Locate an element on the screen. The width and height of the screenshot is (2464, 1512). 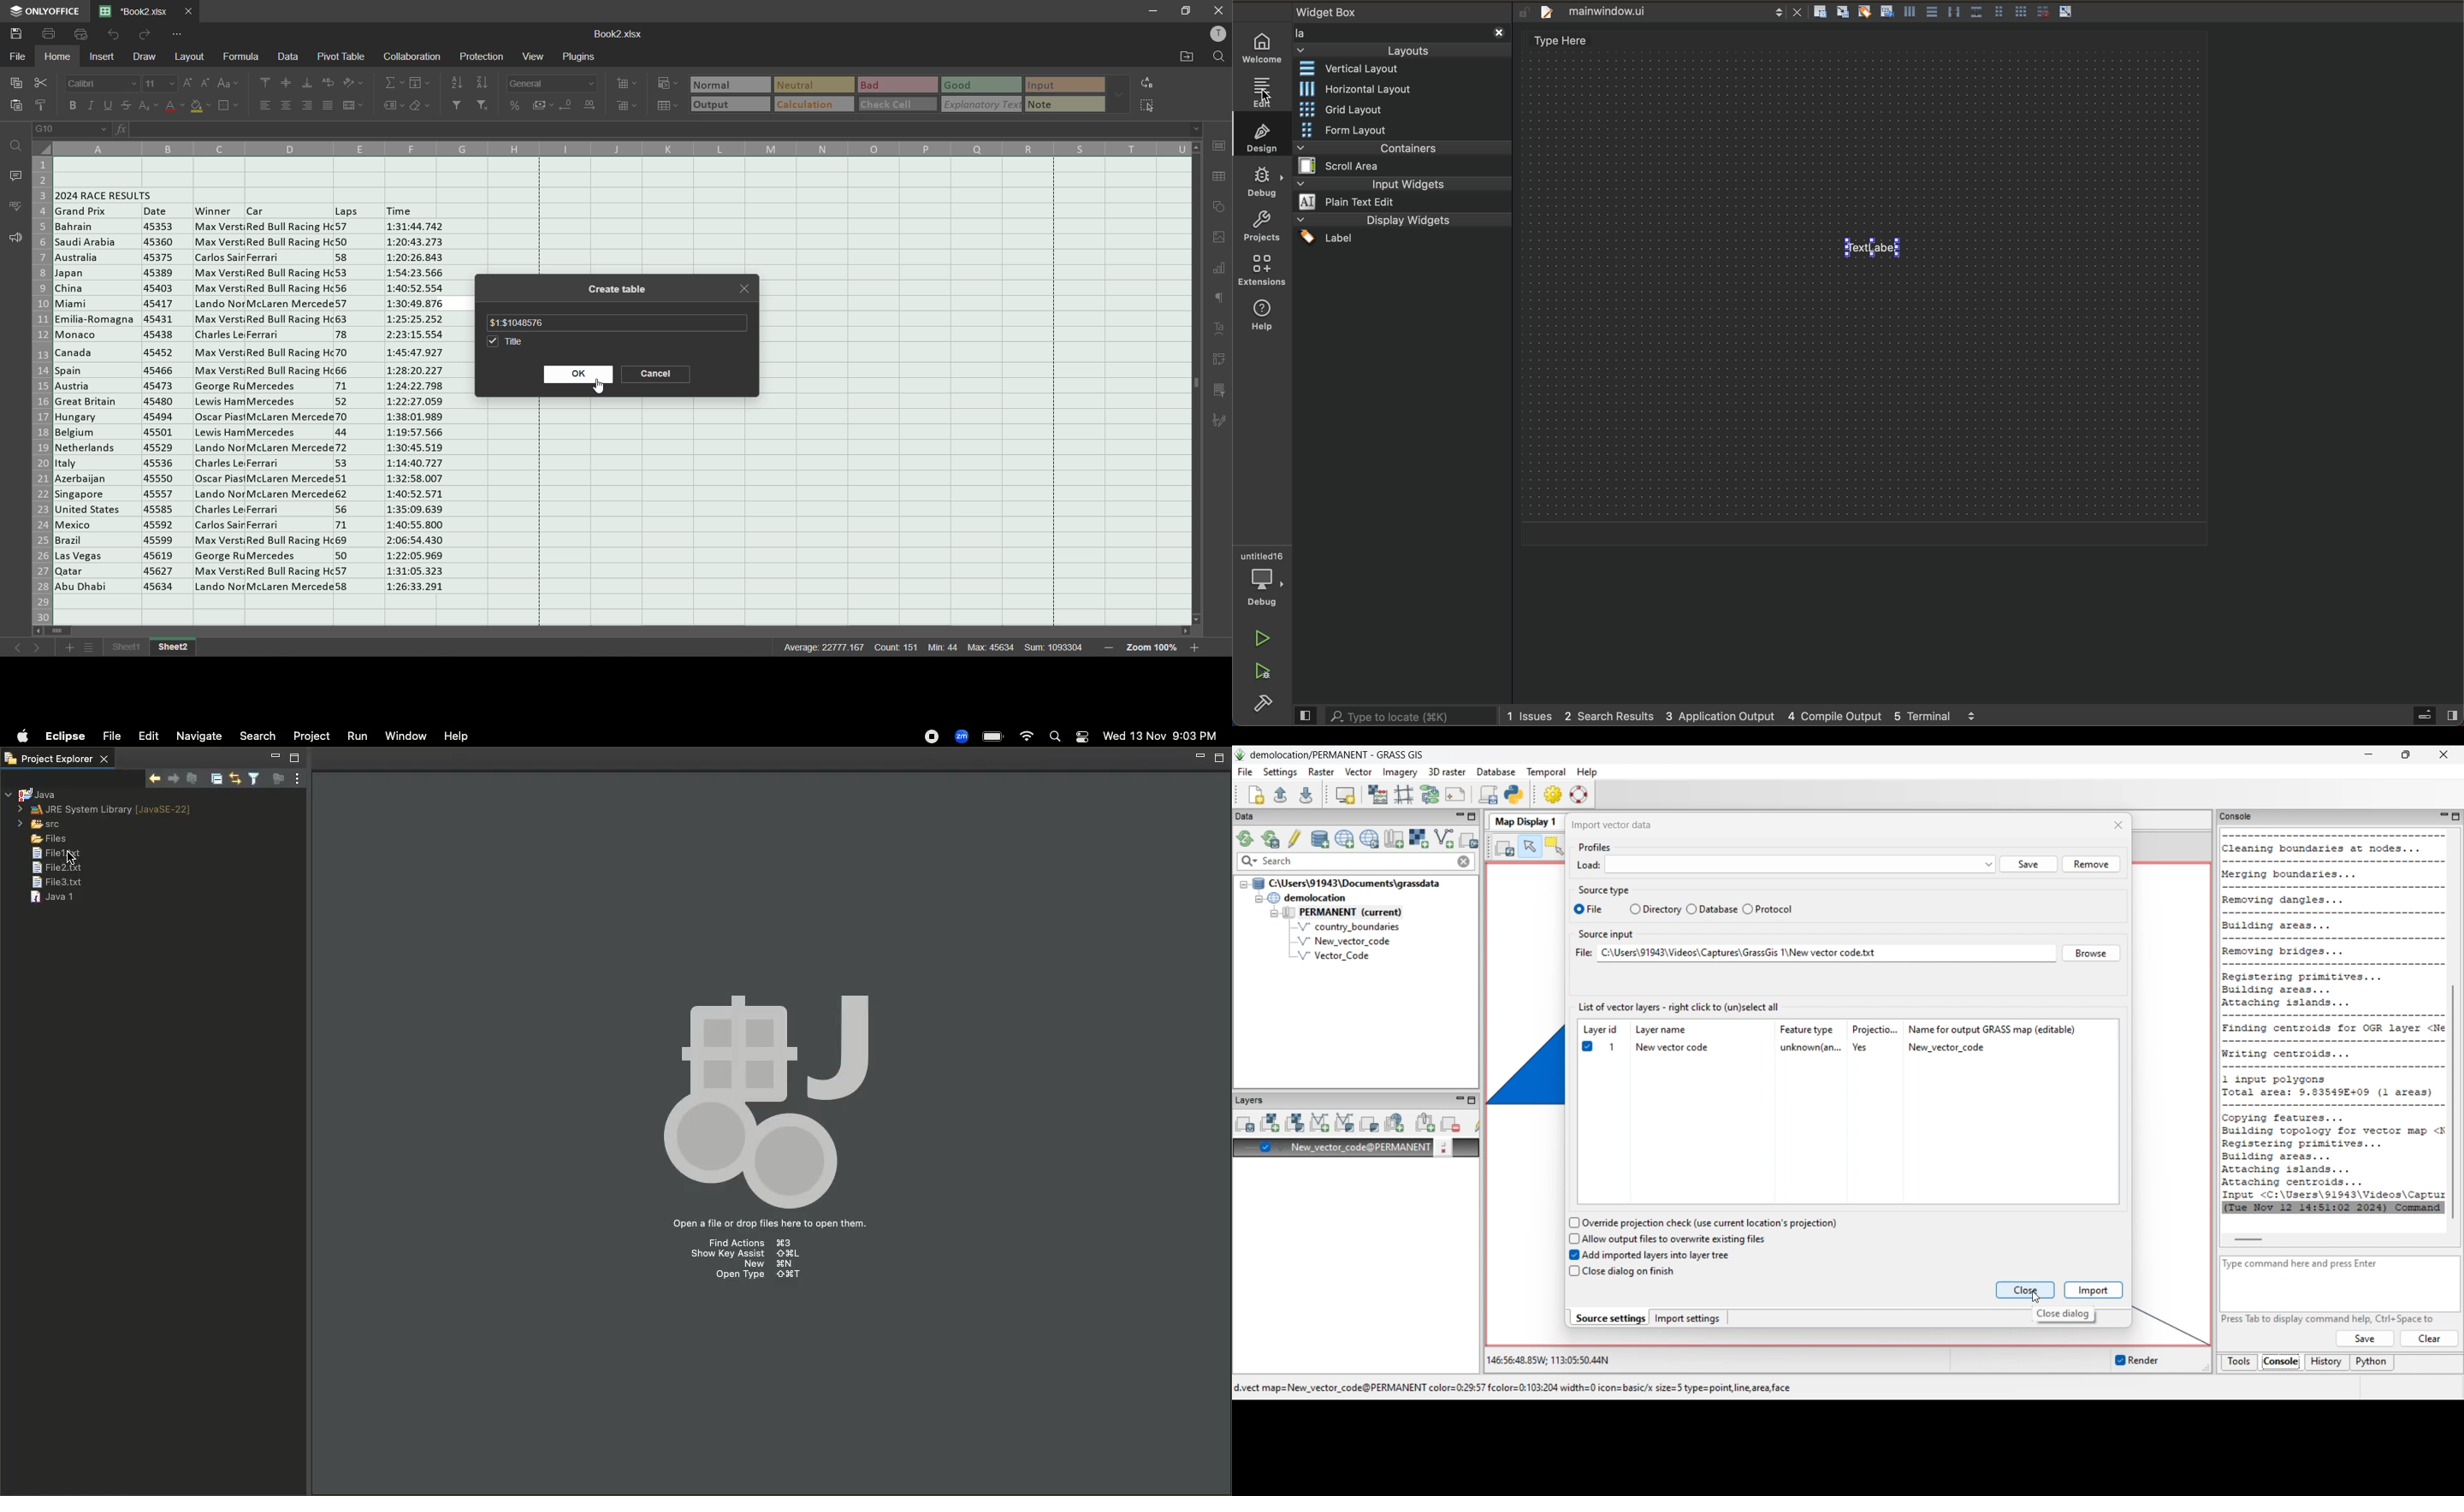
Maximize is located at coordinates (1217, 760).